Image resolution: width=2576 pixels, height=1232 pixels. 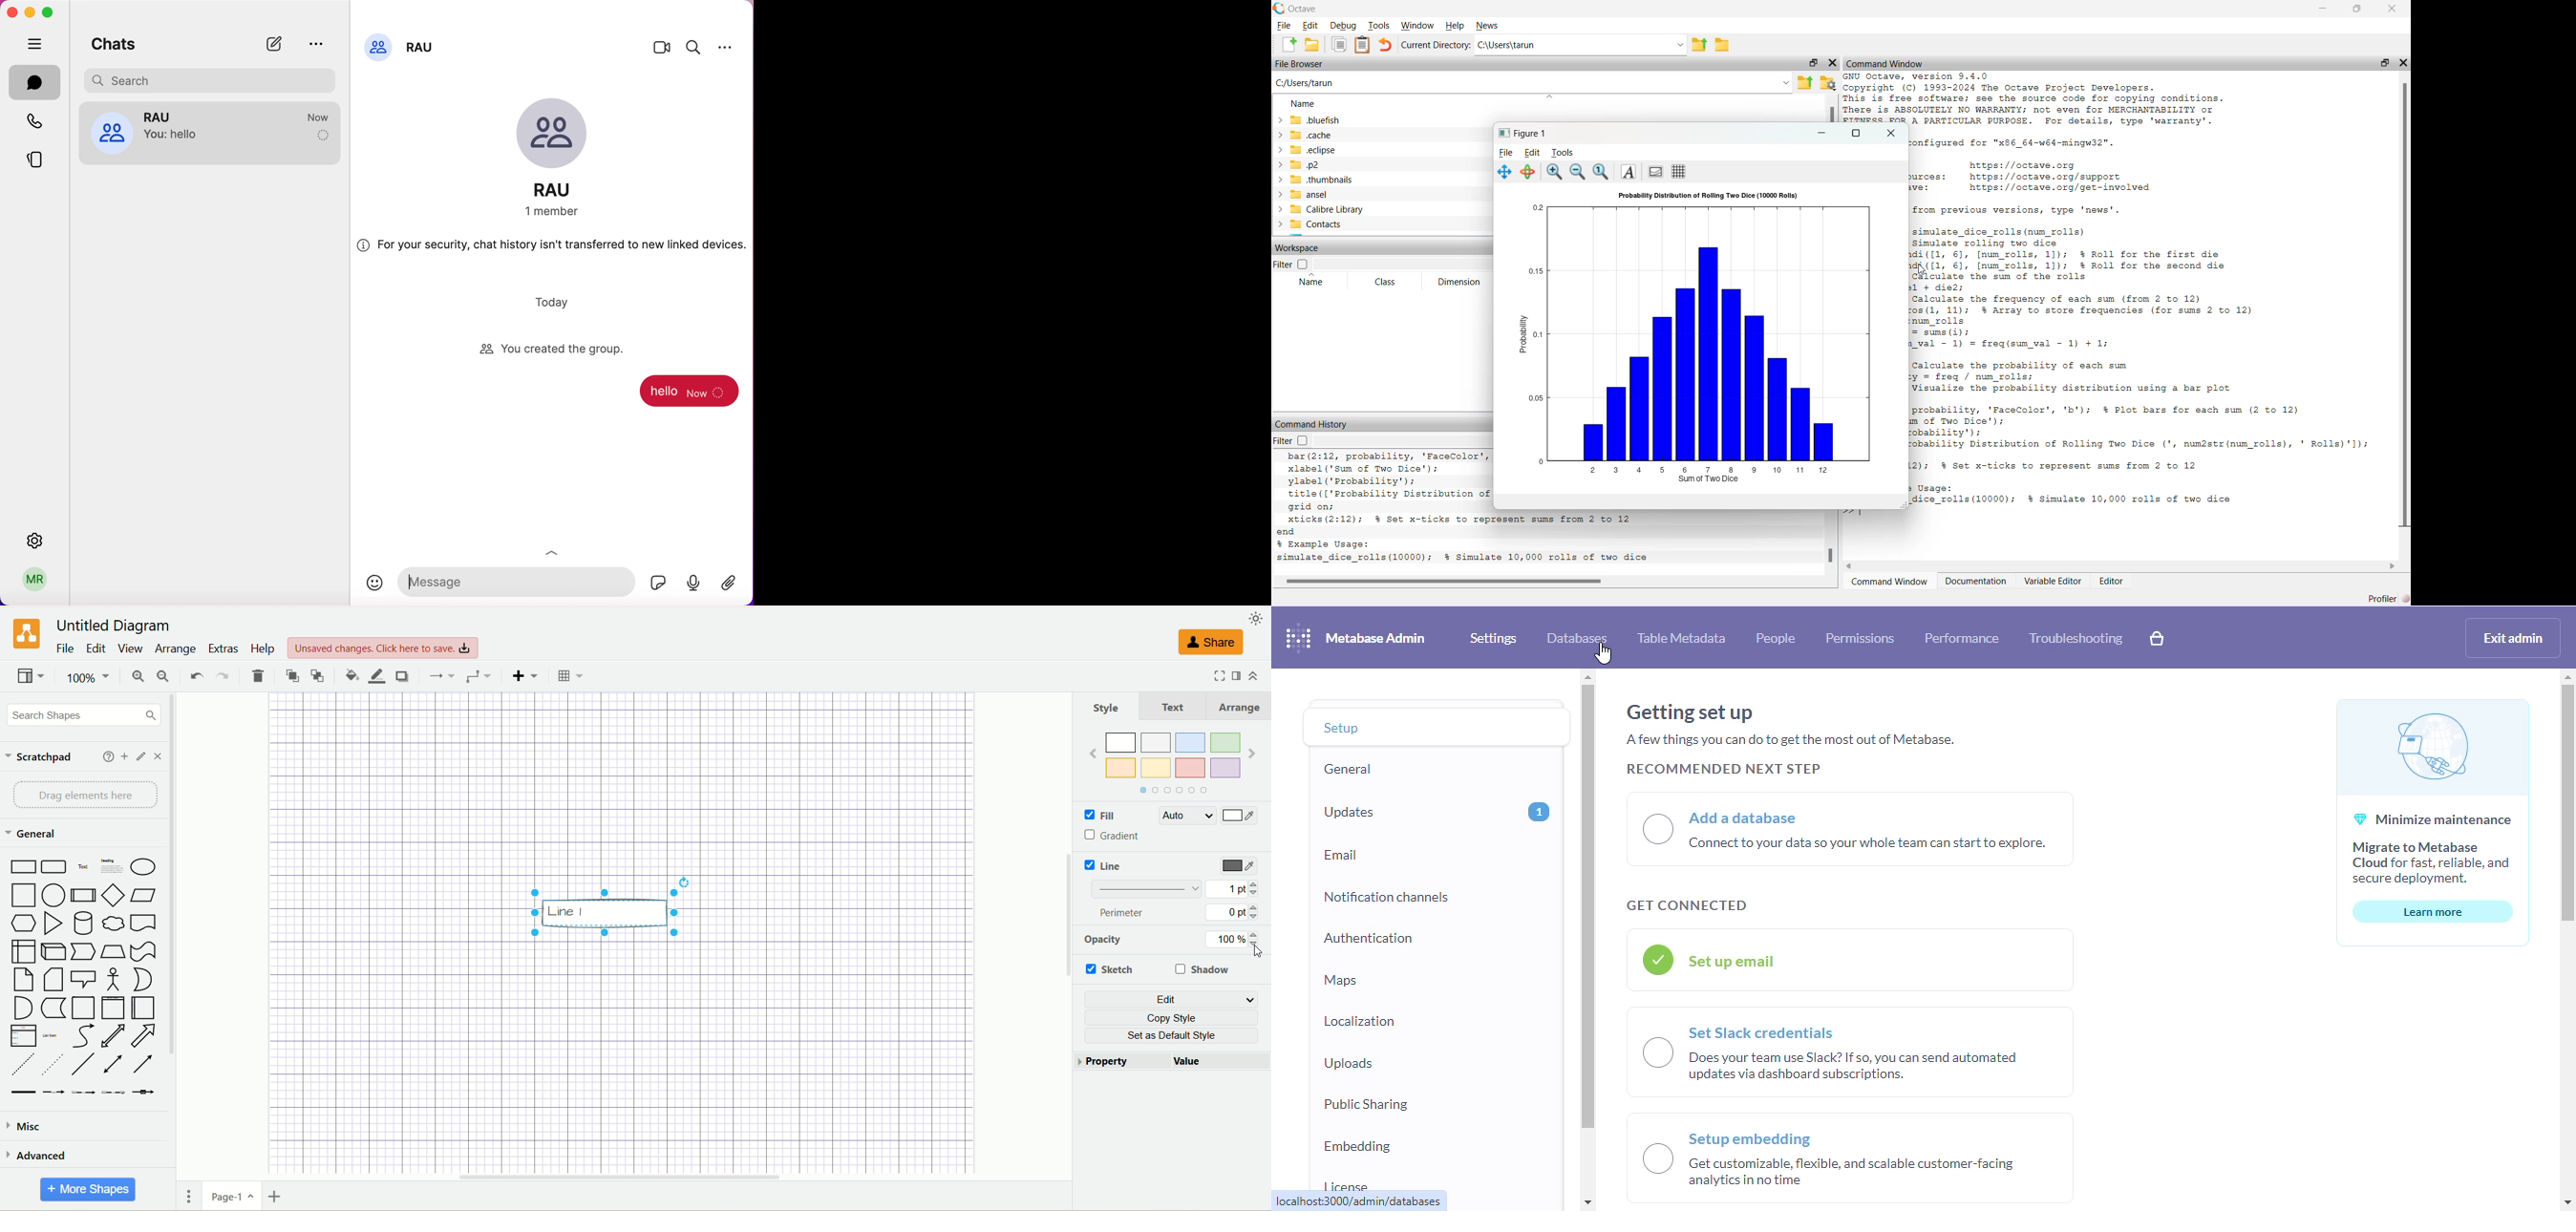 I want to click on export, so click(x=1702, y=45).